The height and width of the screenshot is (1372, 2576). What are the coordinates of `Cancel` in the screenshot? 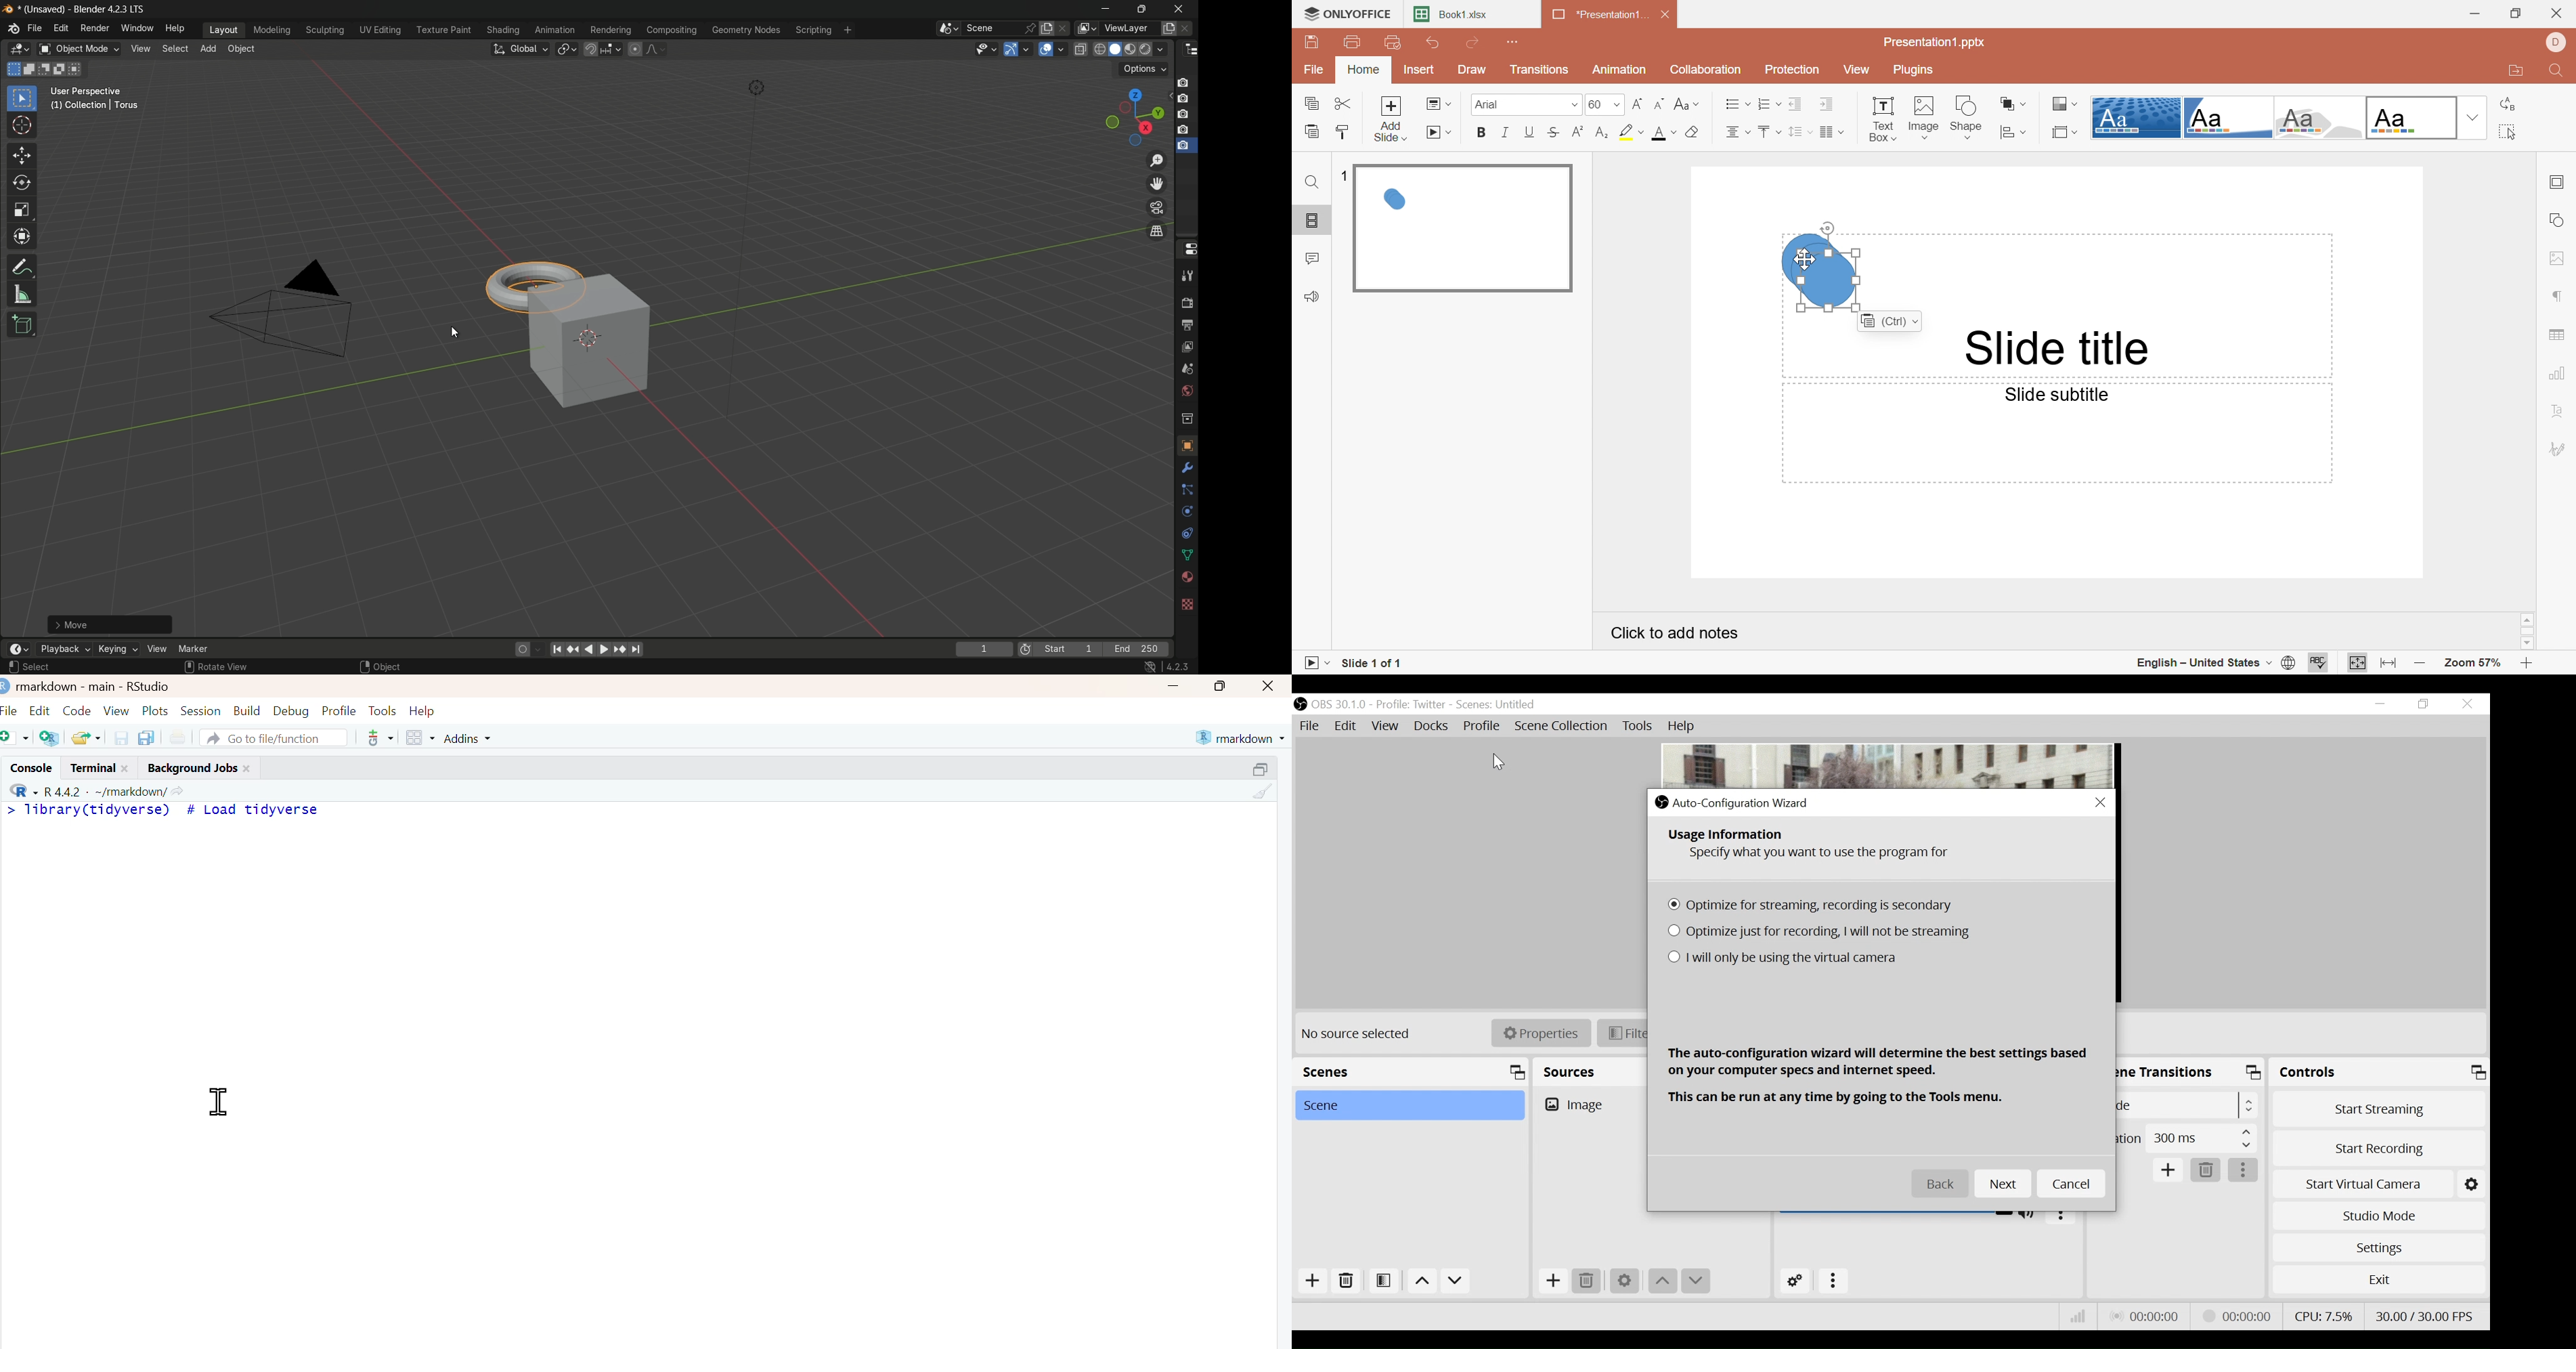 It's located at (2072, 1183).